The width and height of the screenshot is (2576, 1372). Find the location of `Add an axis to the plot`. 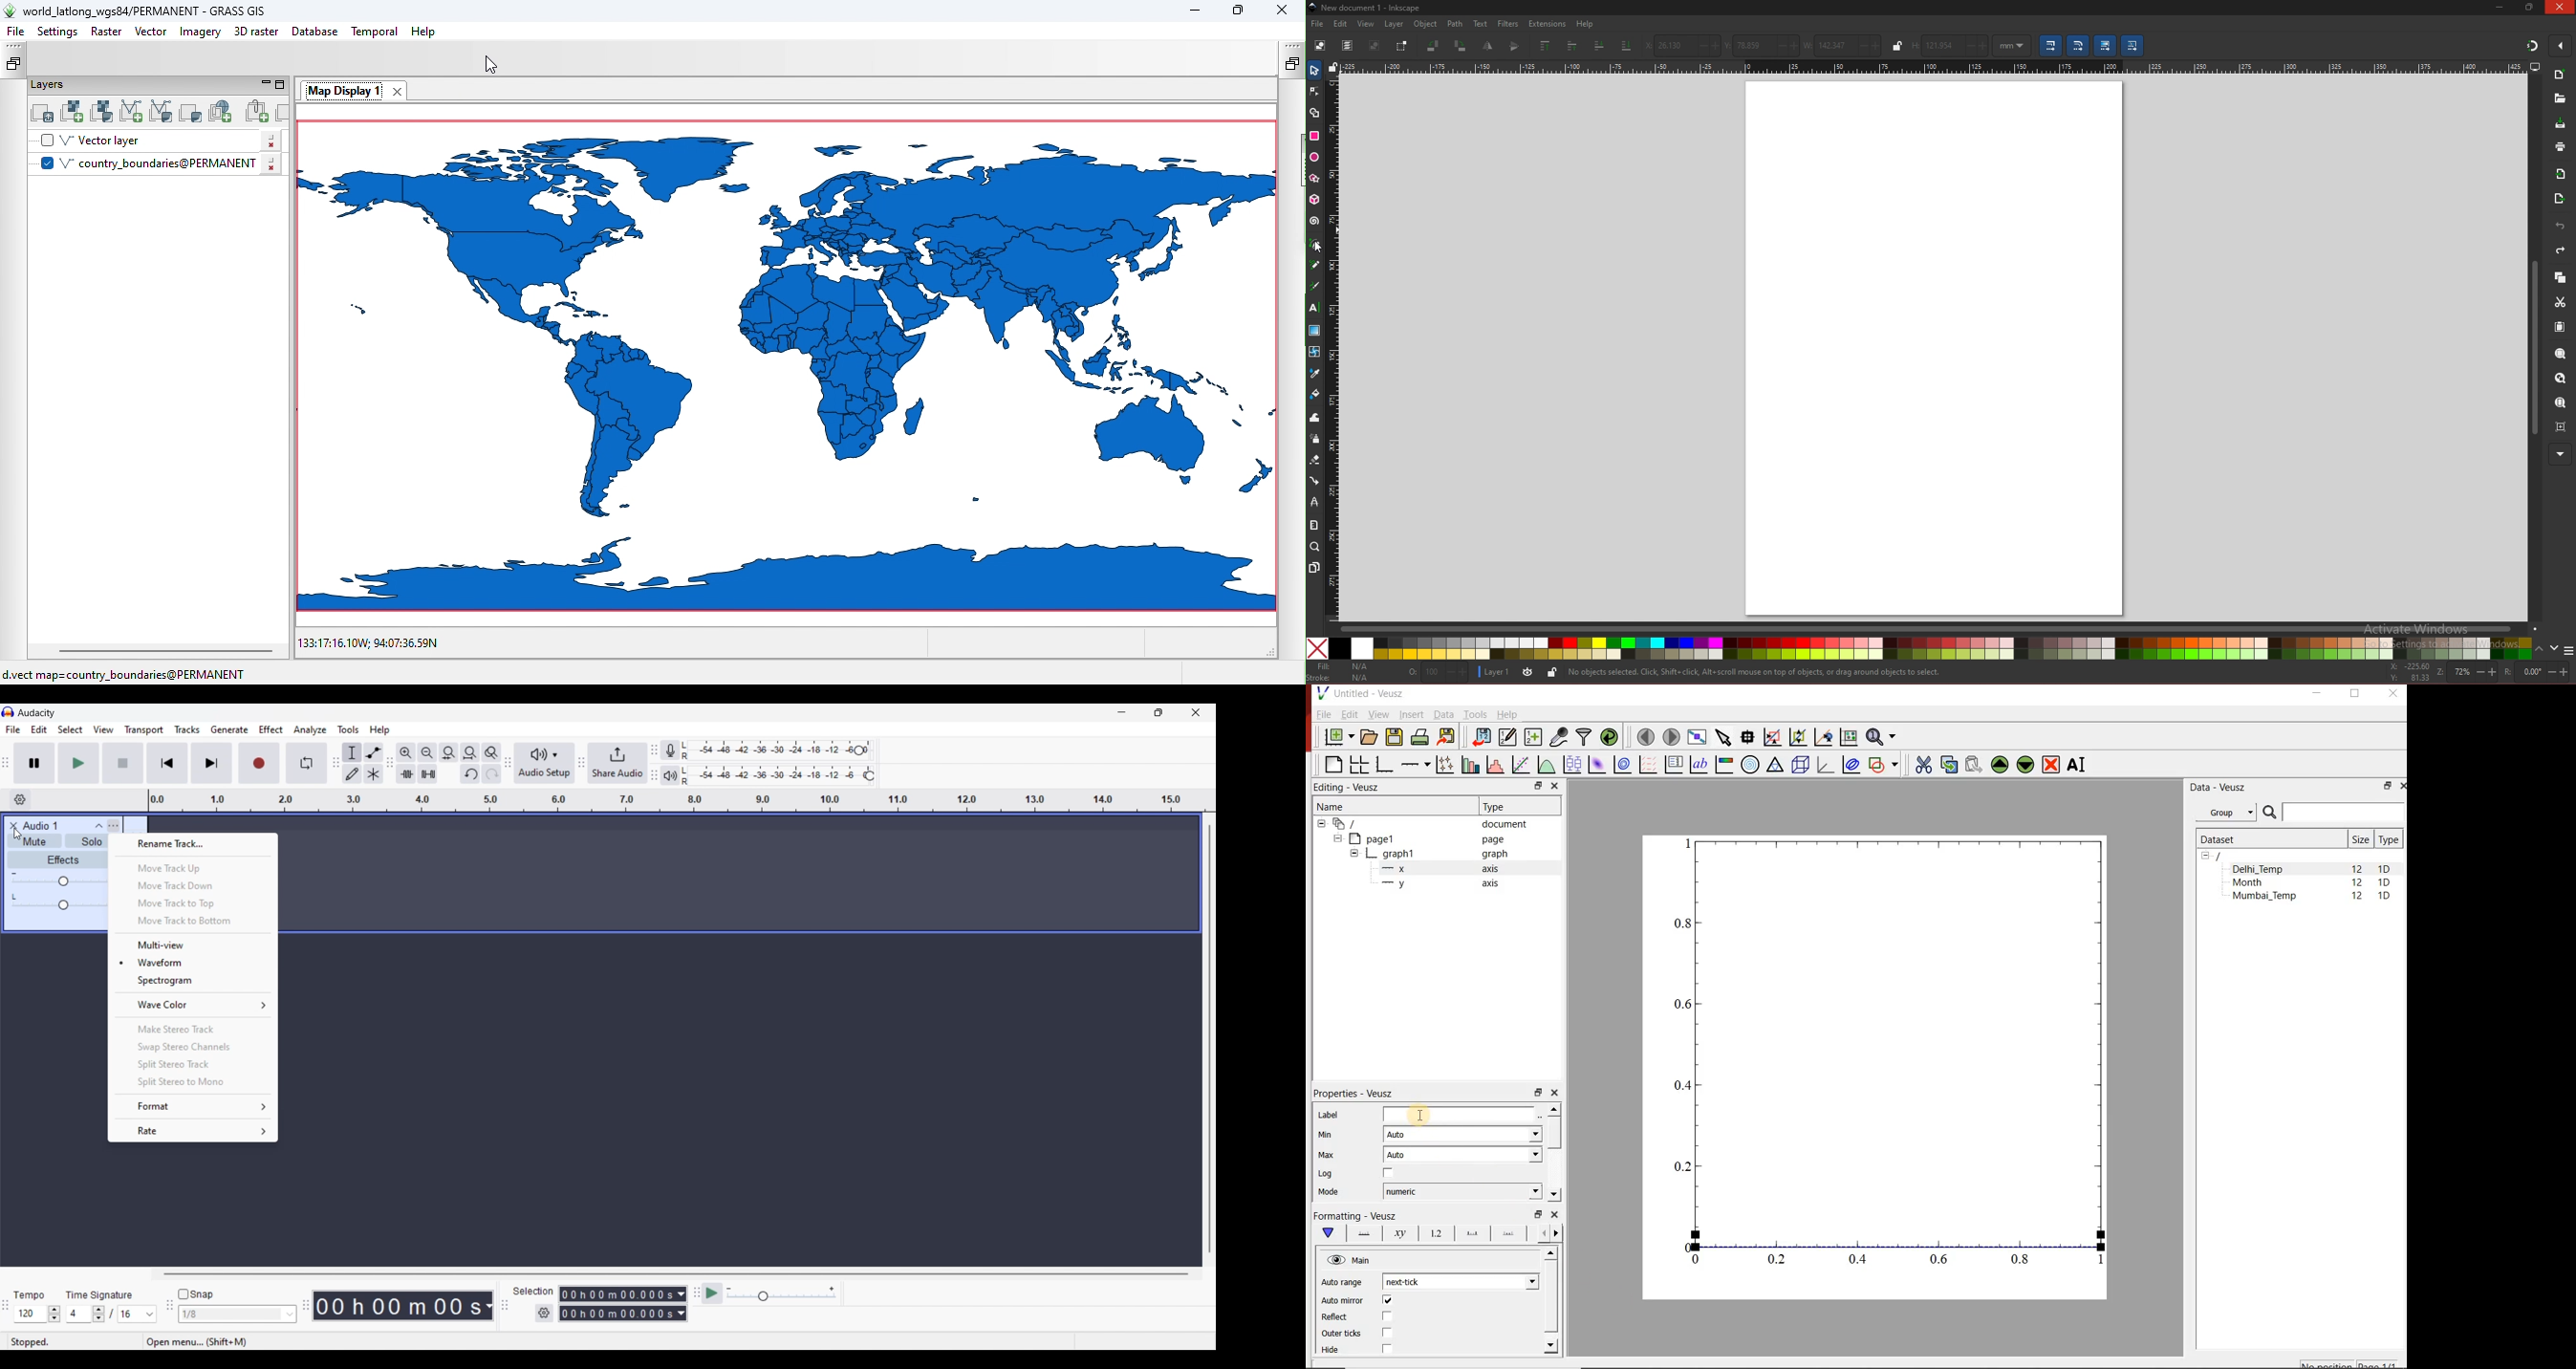

Add an axis to the plot is located at coordinates (1414, 764).